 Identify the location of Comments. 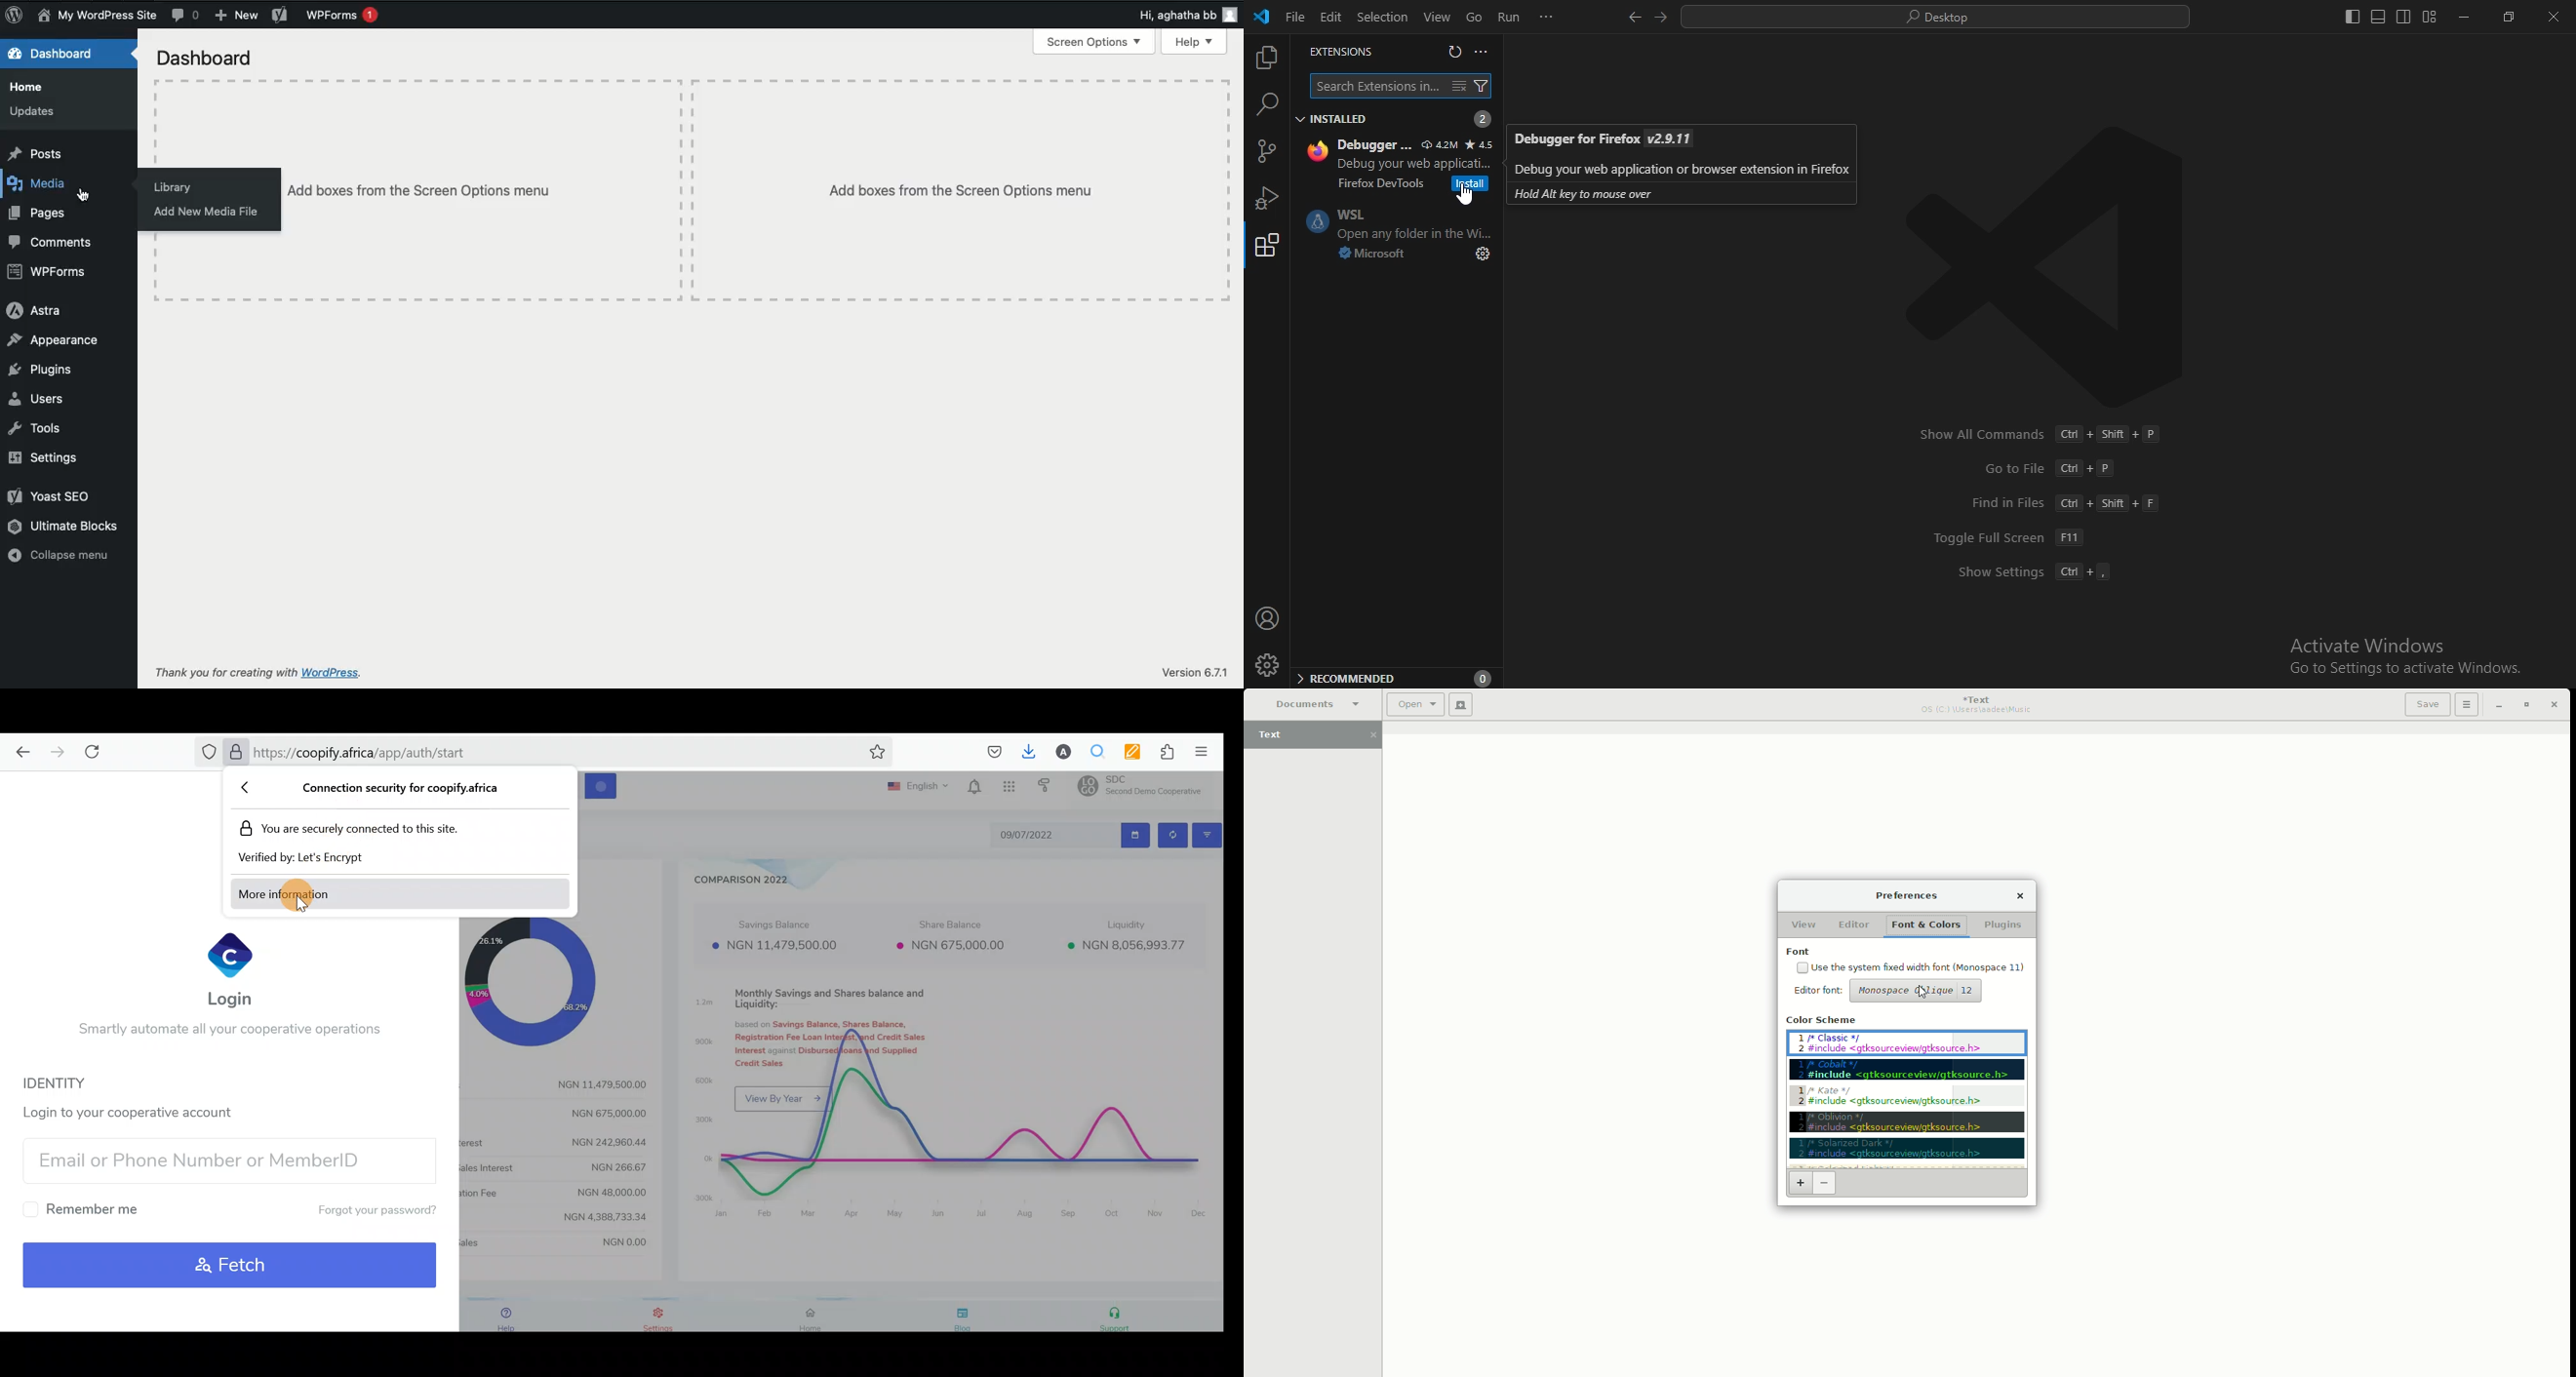
(57, 240).